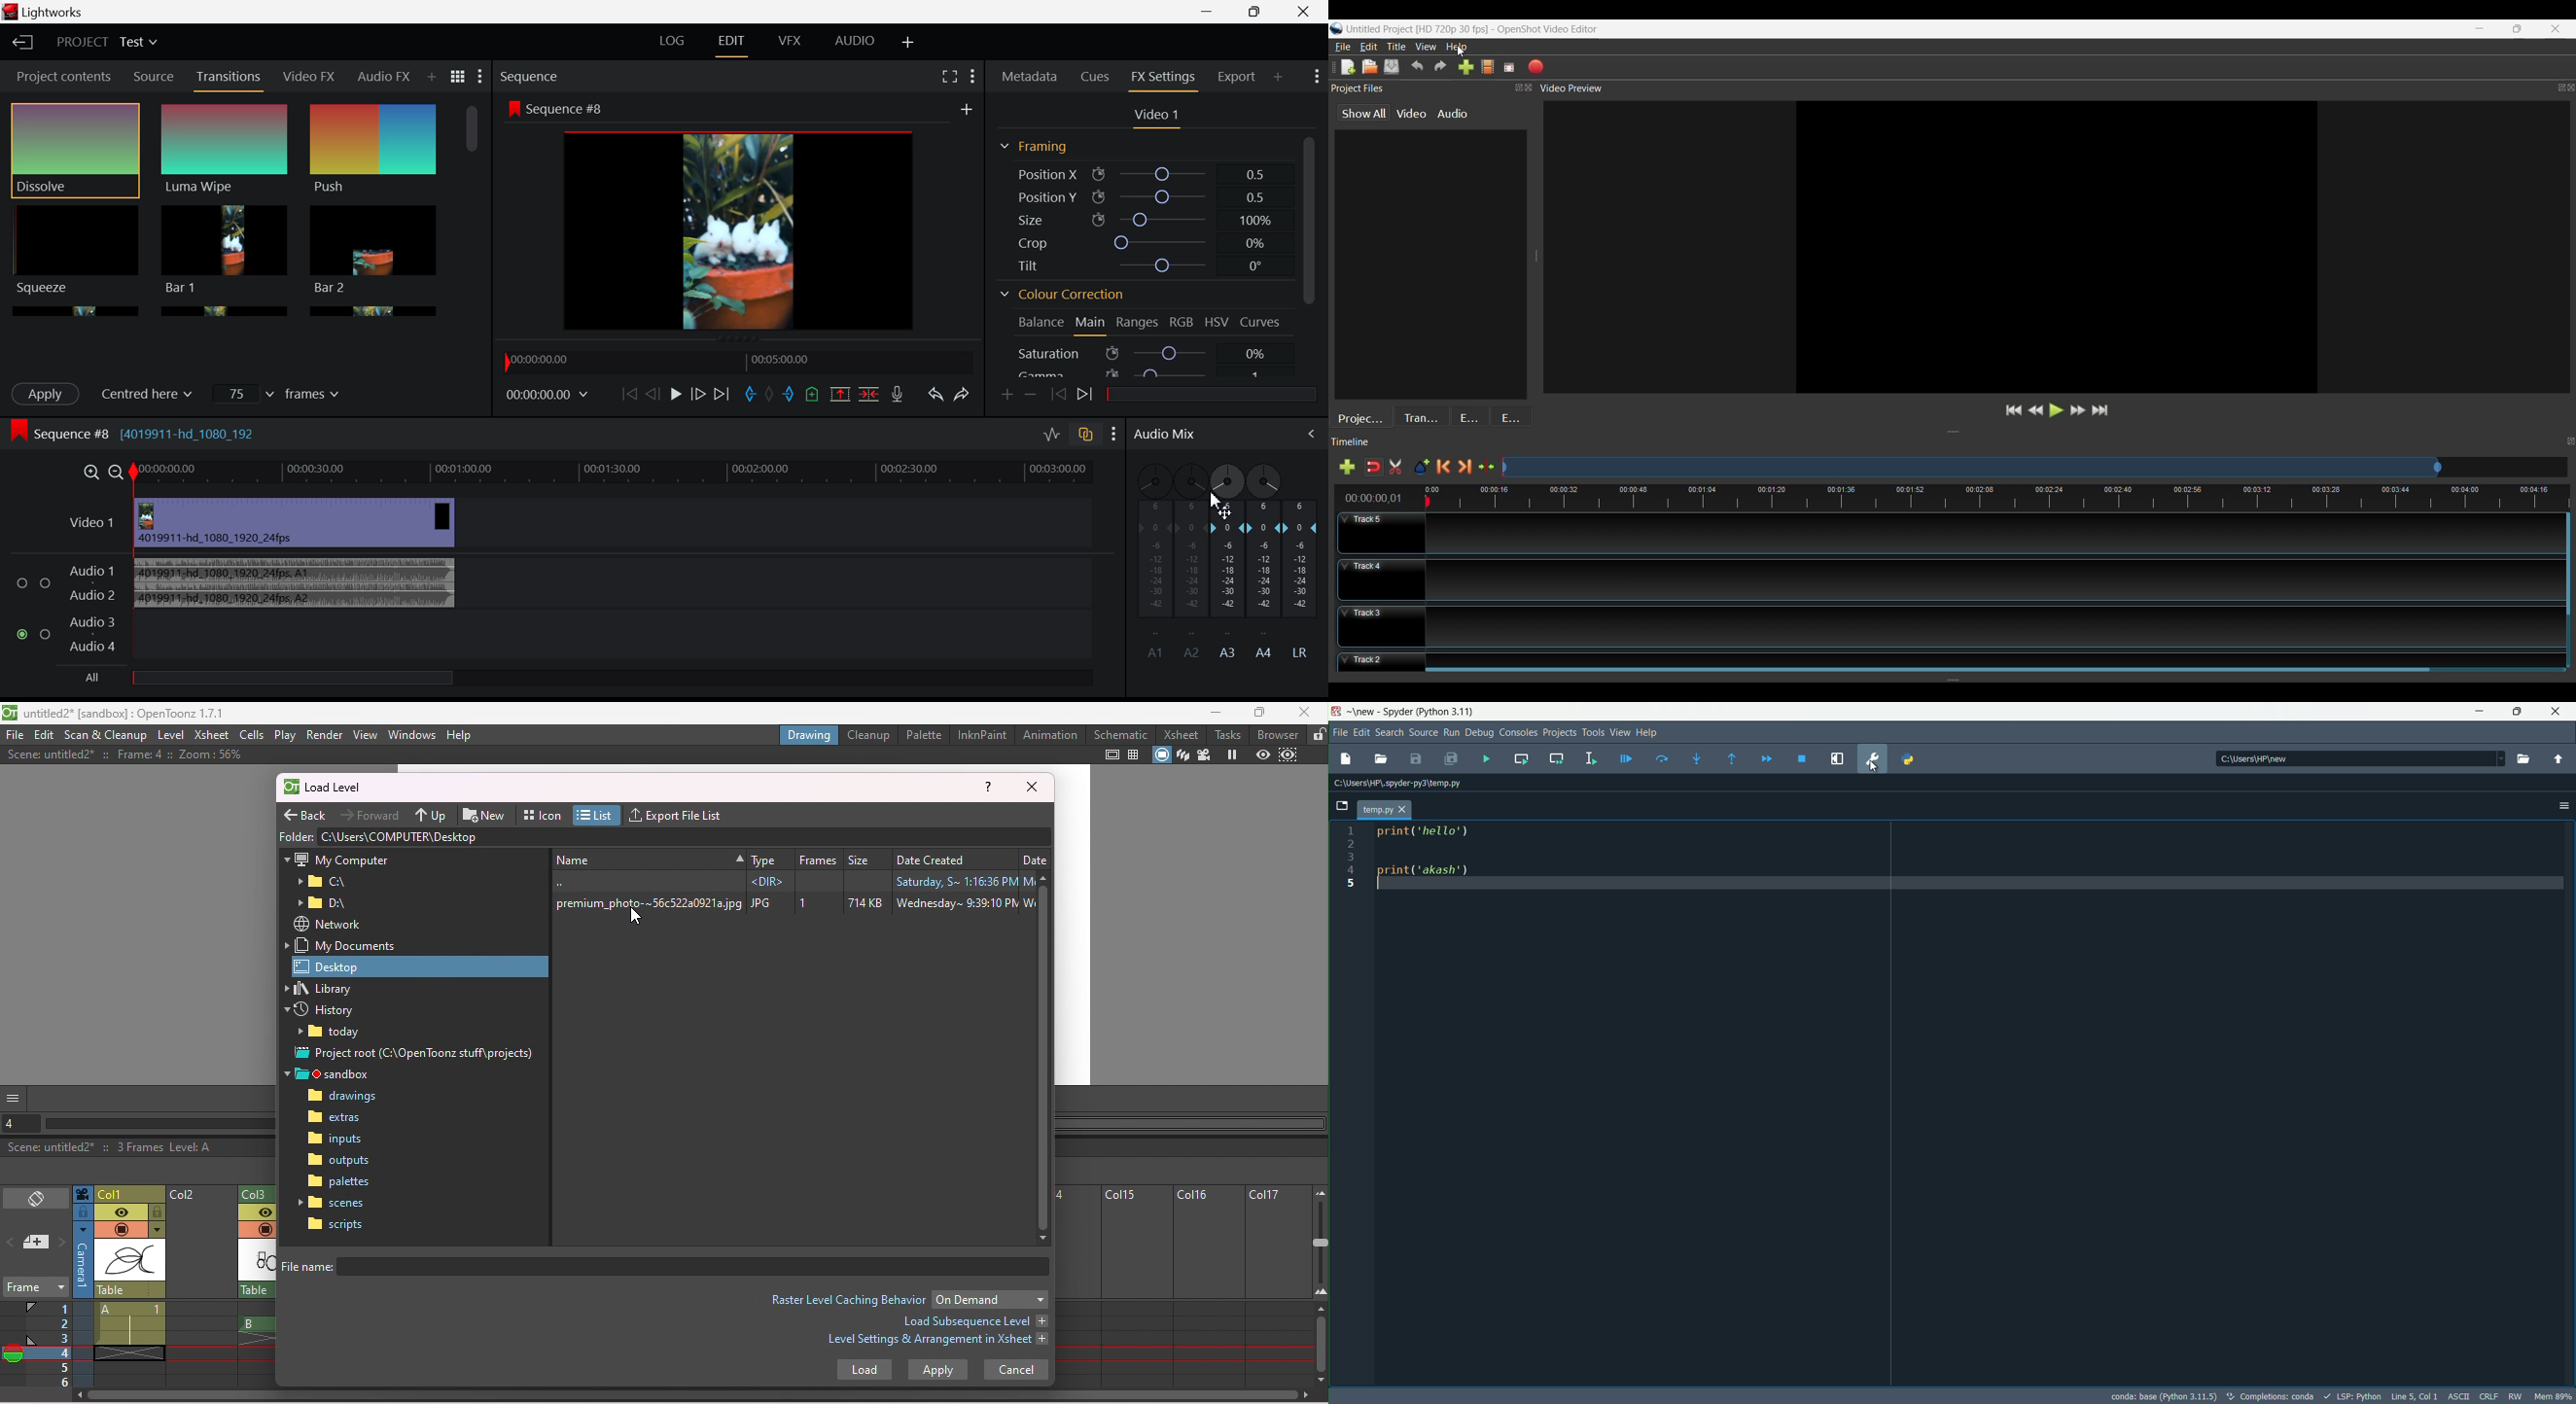  Describe the element at coordinates (2556, 1396) in the screenshot. I see `memory usage` at that location.